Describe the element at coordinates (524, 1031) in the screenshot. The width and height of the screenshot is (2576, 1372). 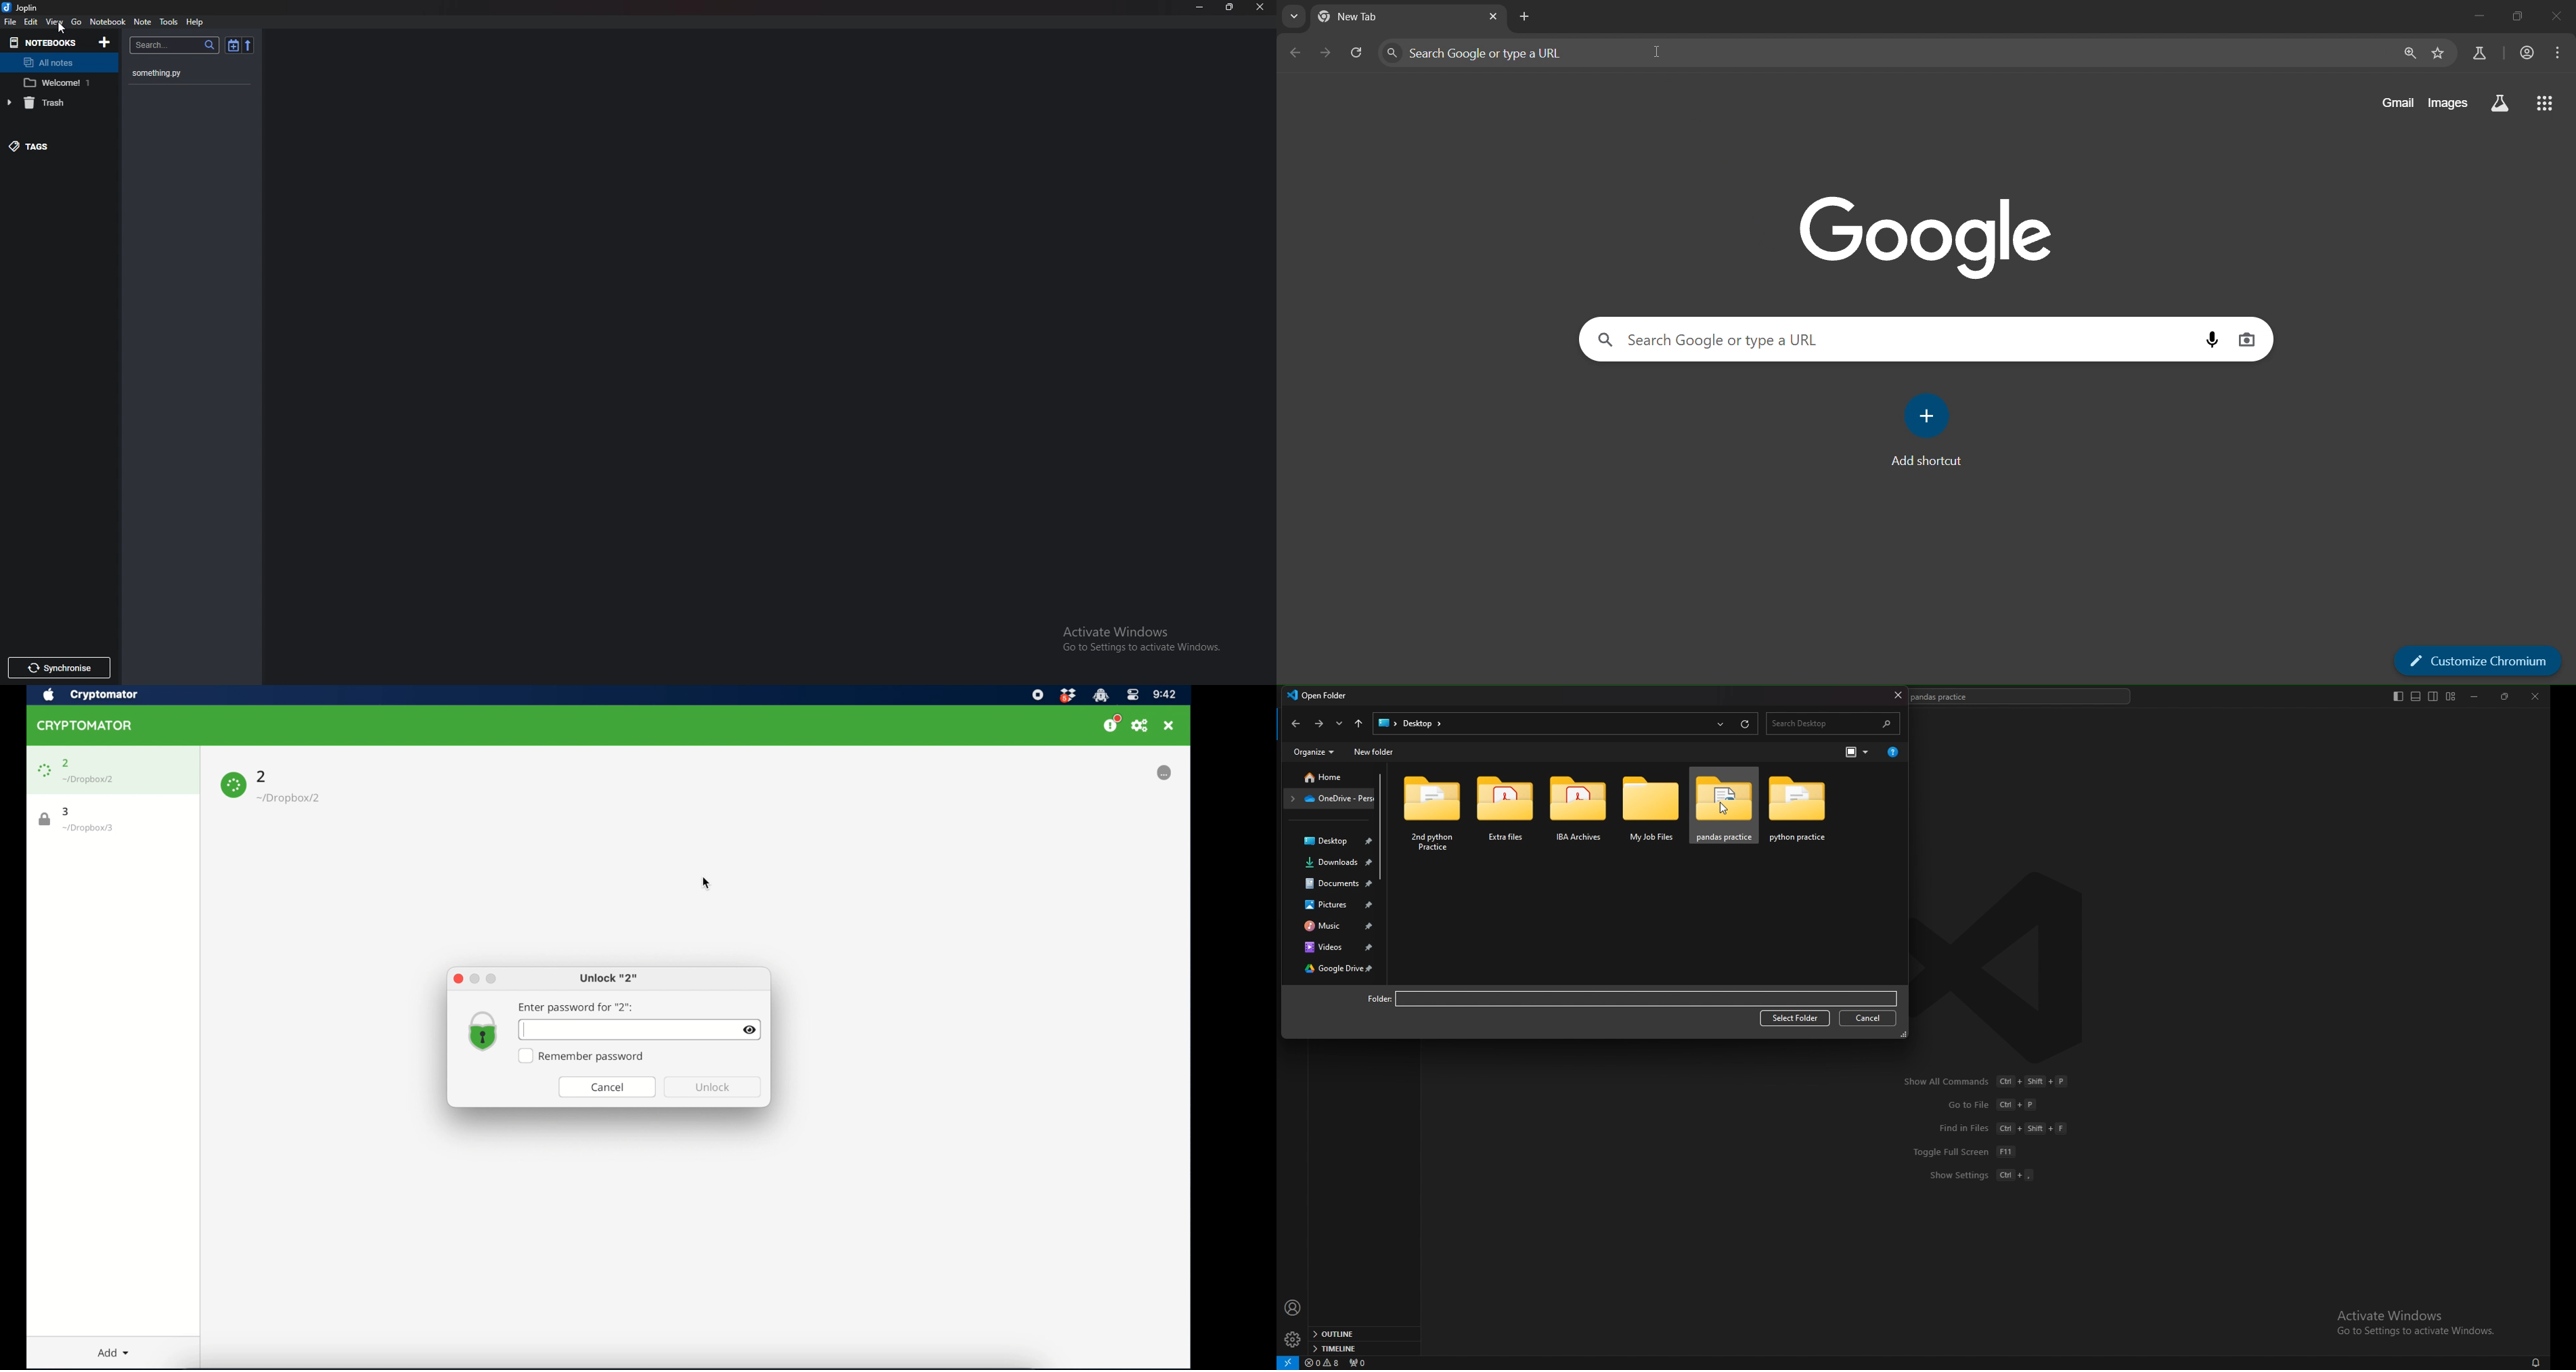
I see `cursor` at that location.